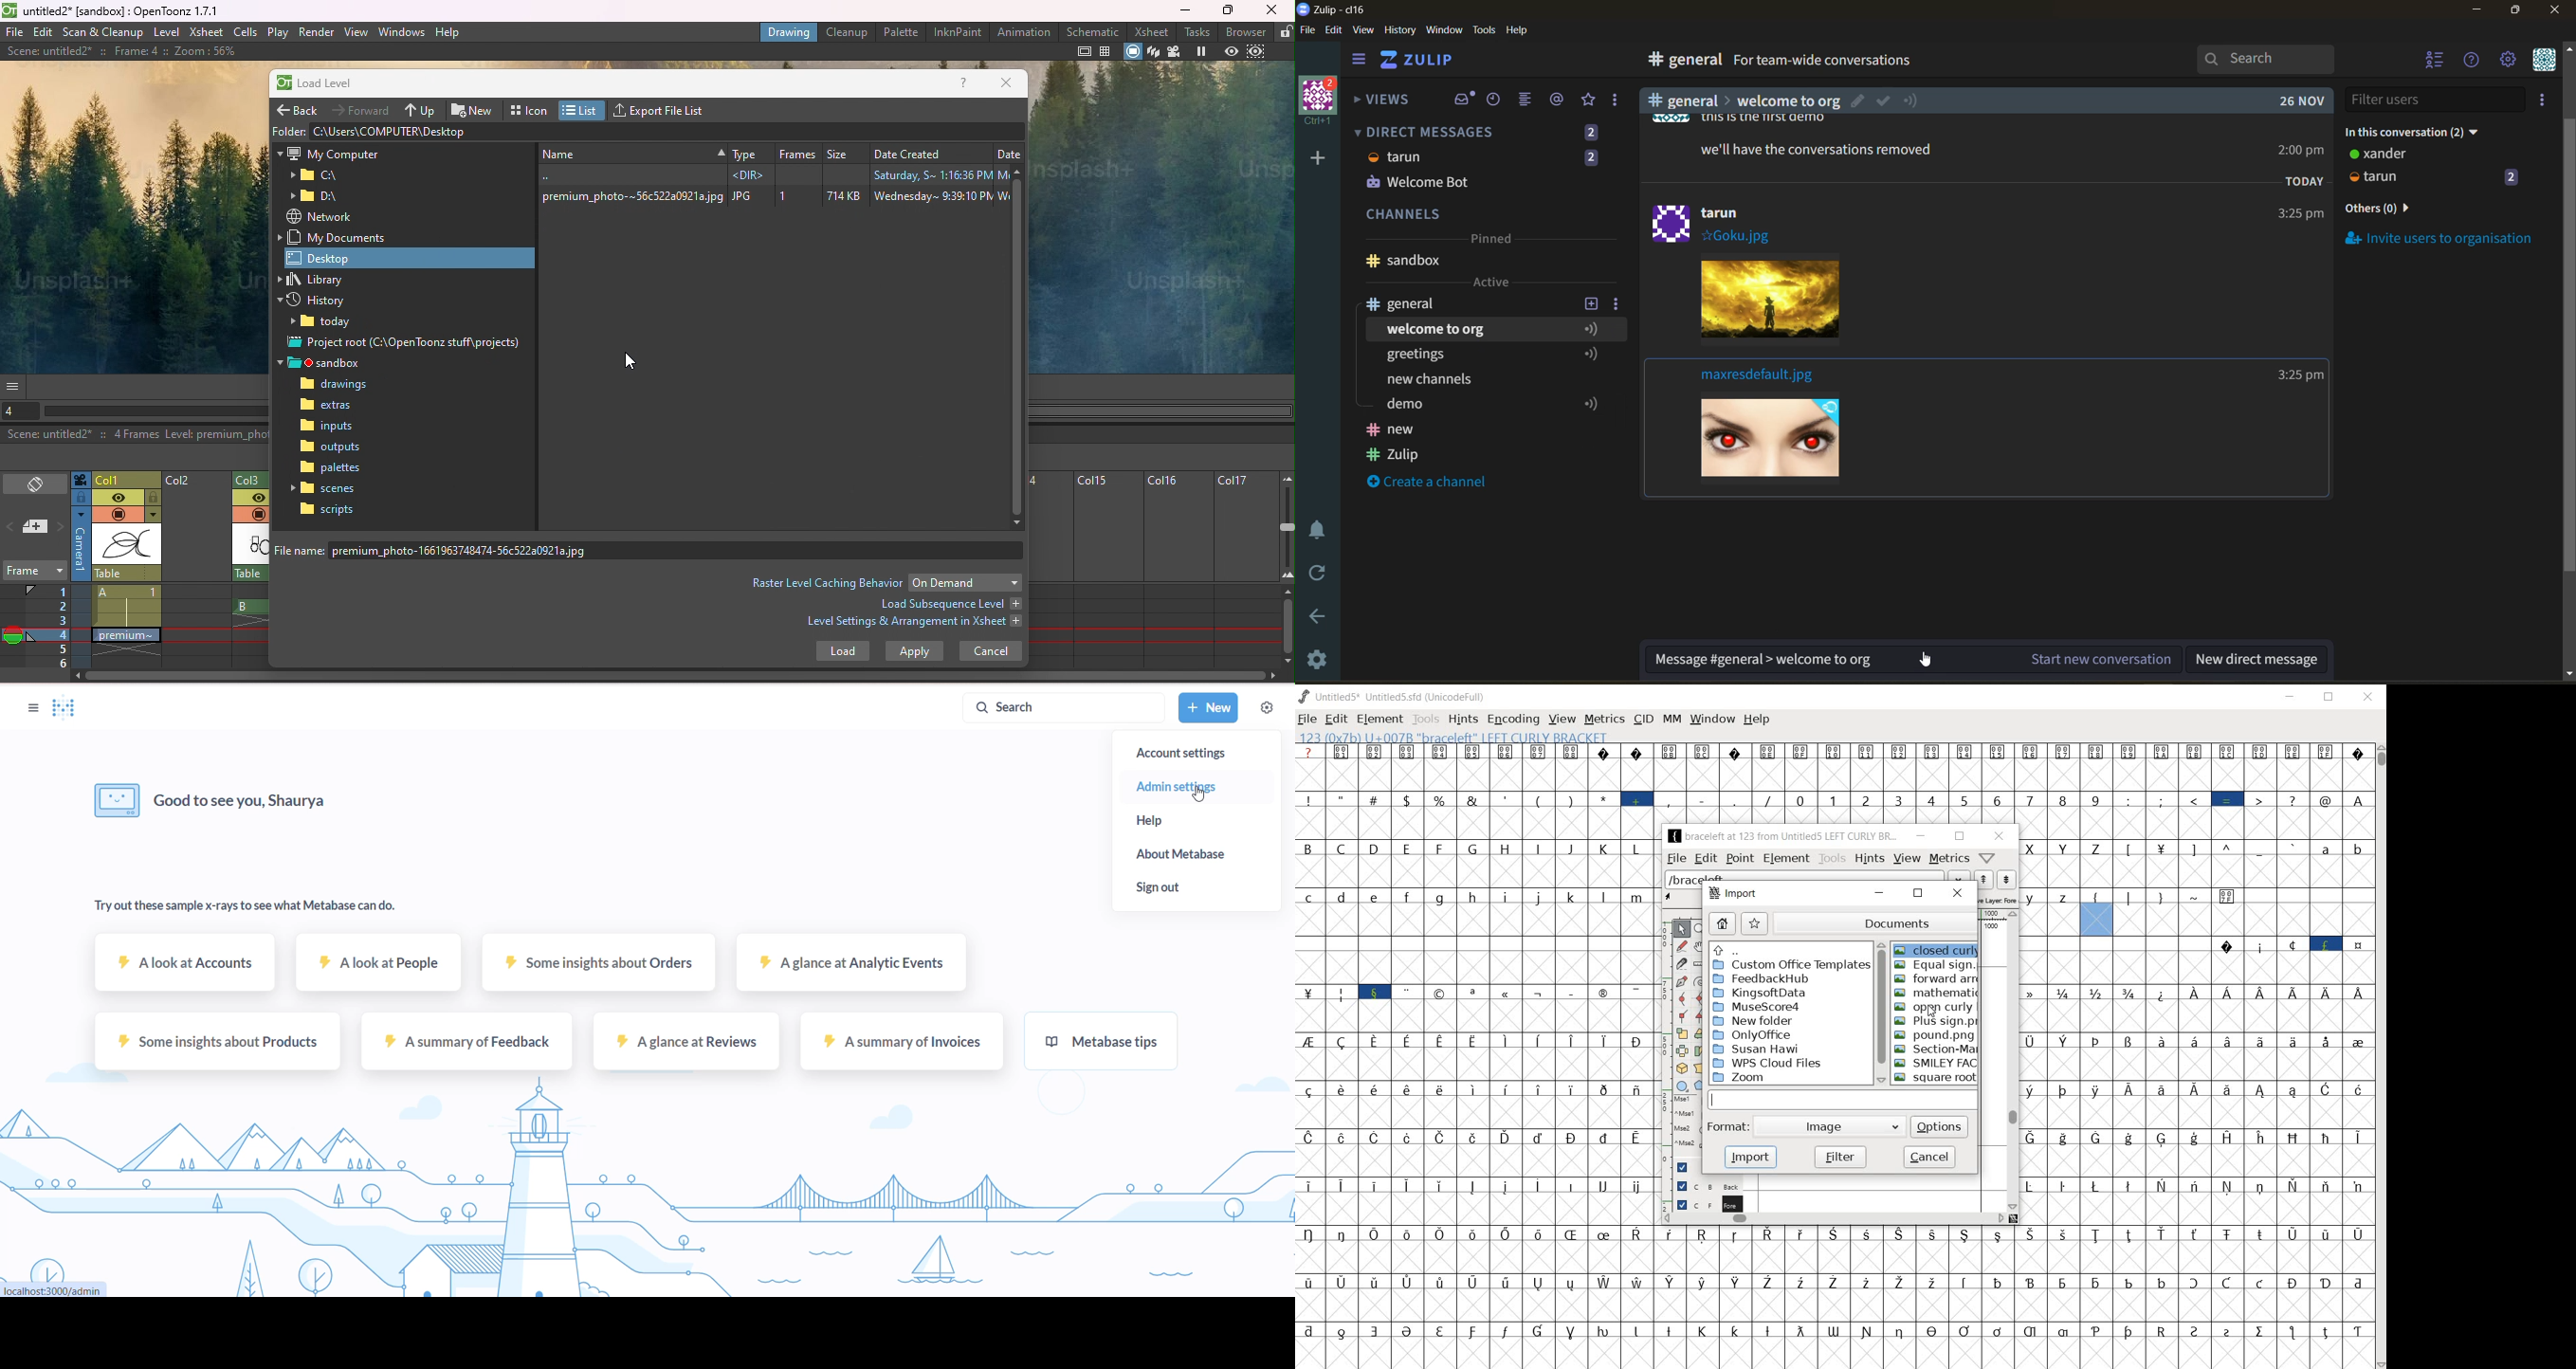 This screenshot has height=1372, width=2576. I want to click on Sandbox, so click(326, 363).